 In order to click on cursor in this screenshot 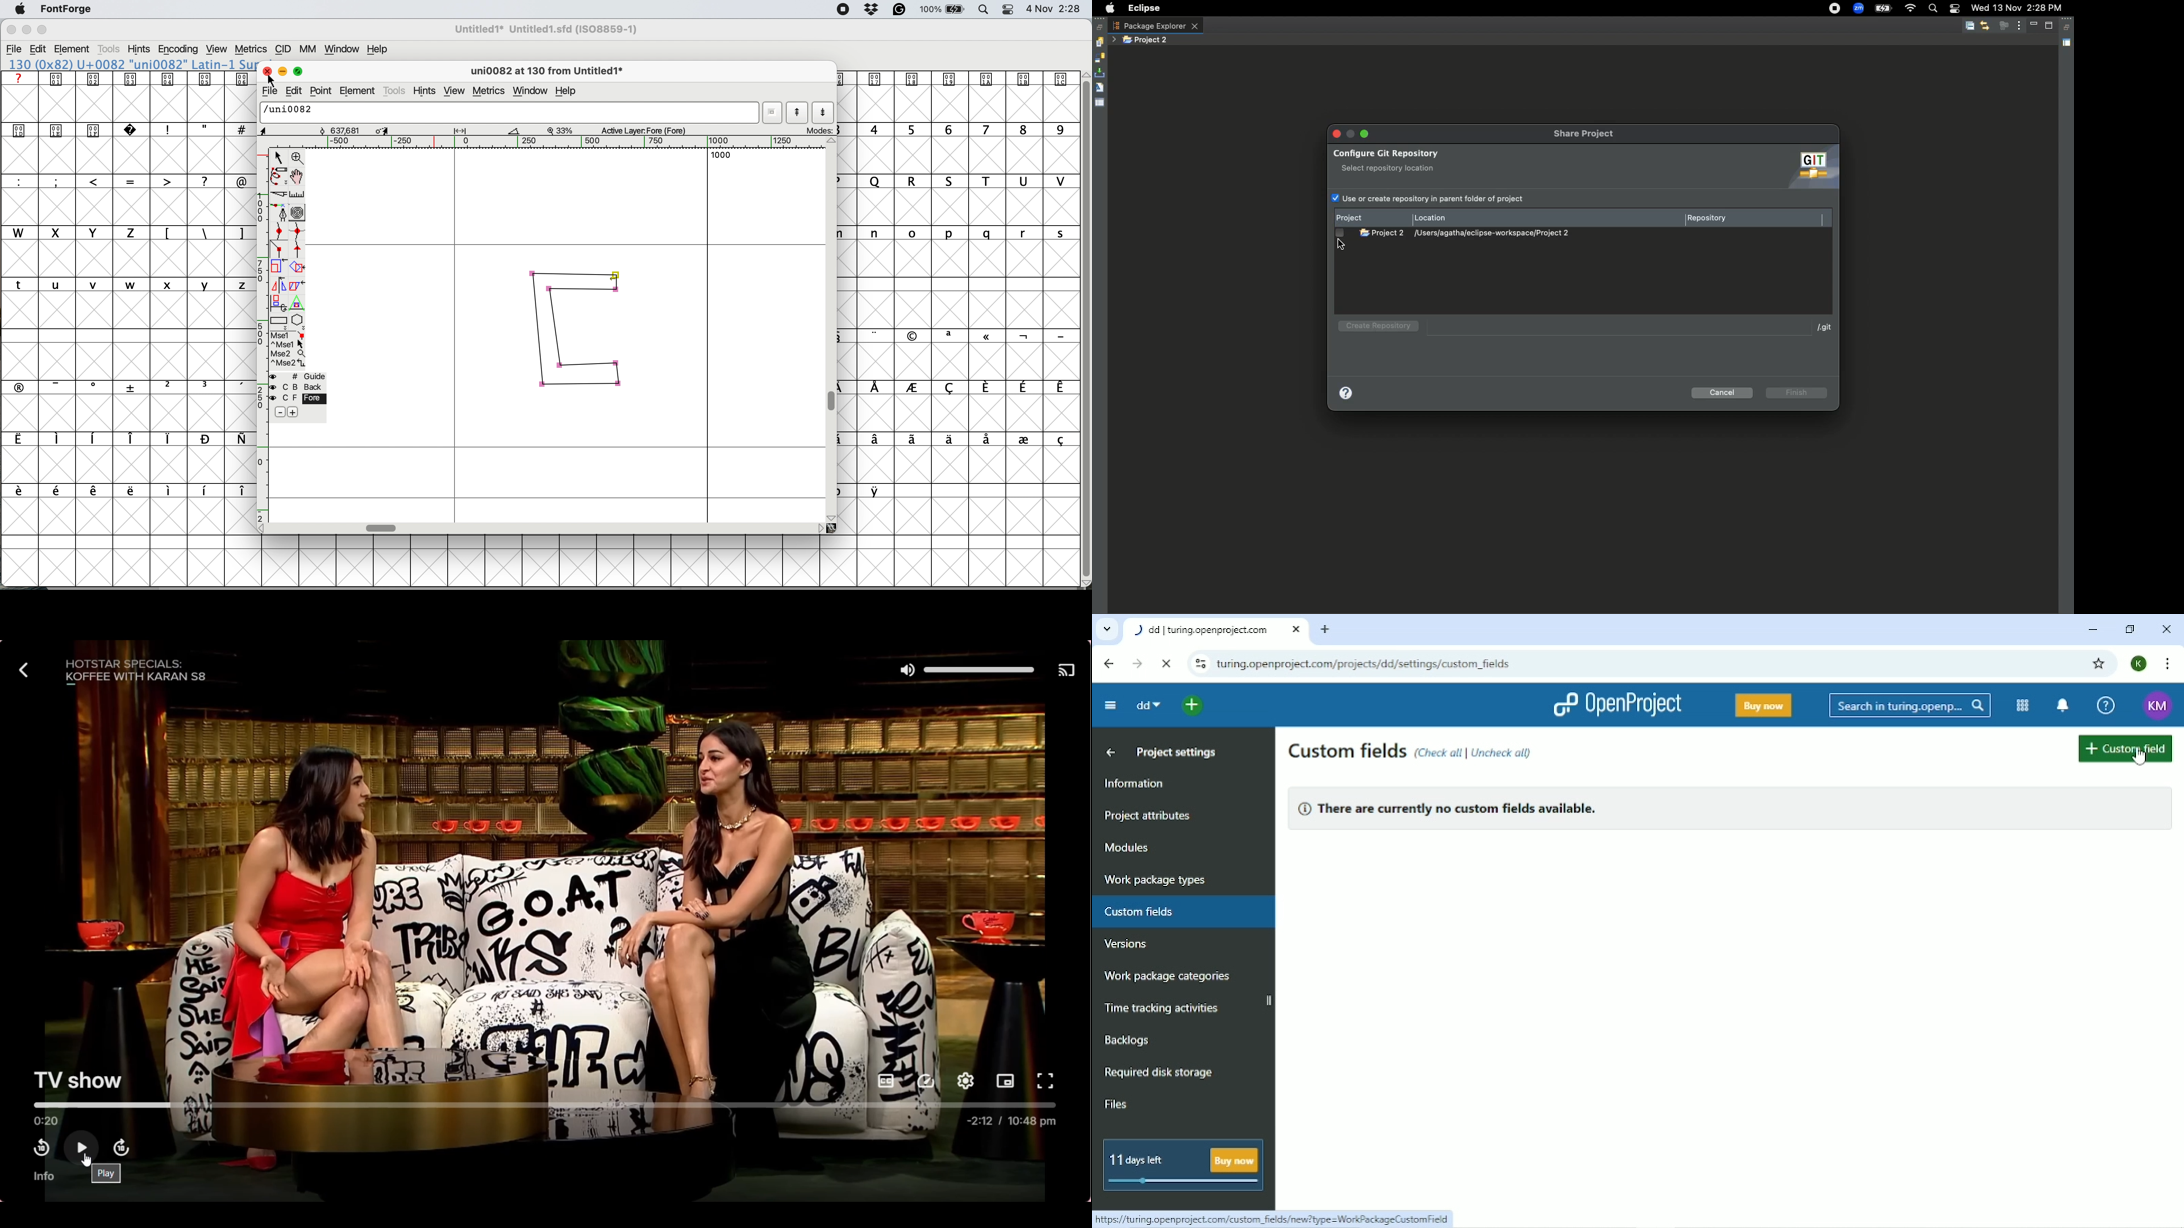, I will do `click(273, 81)`.